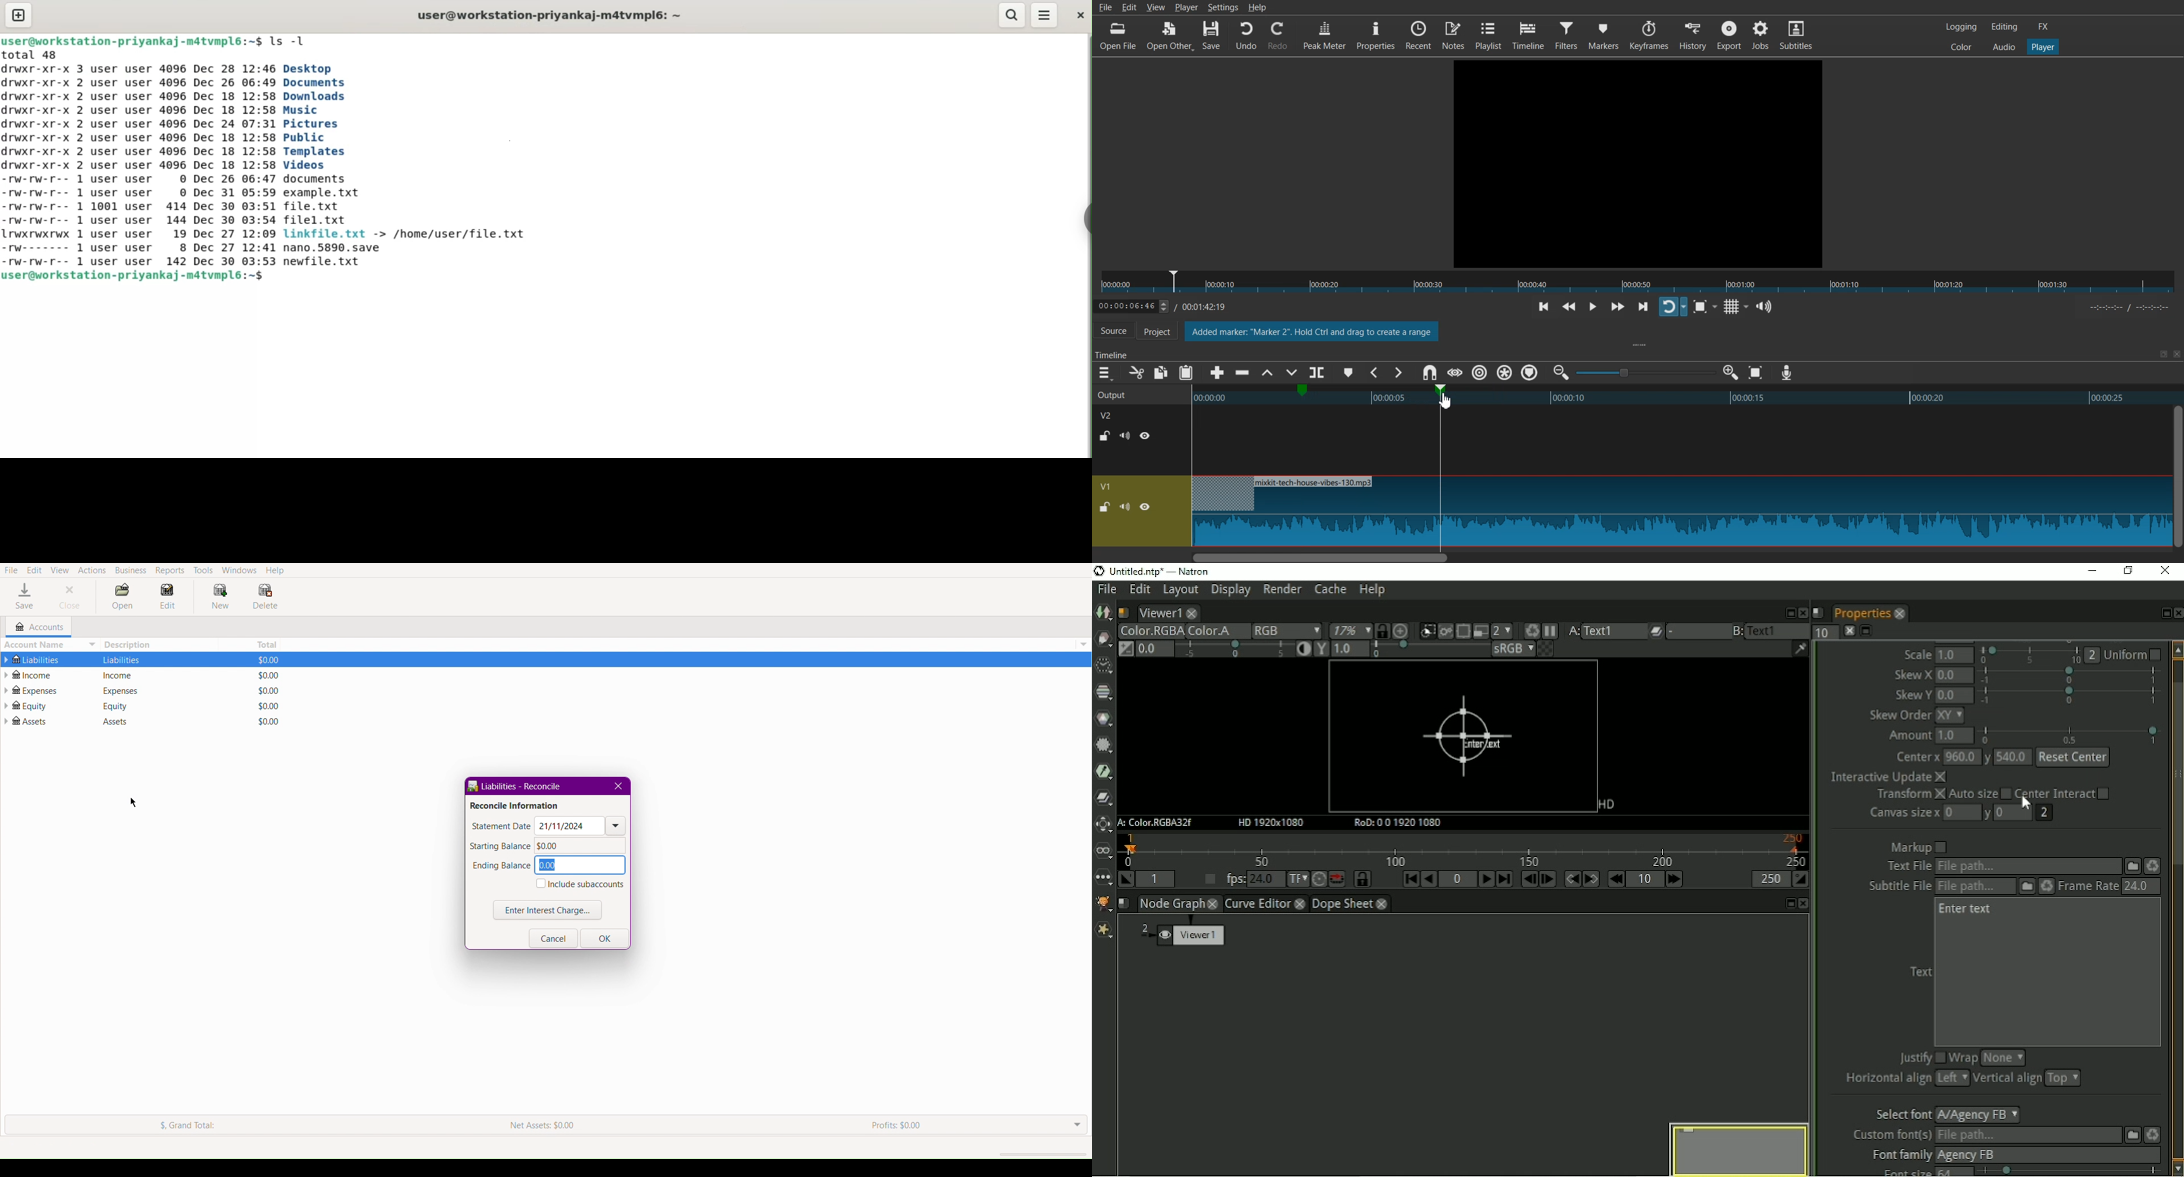 This screenshot has width=2184, height=1204. What do you see at coordinates (1786, 373) in the screenshot?
I see `Record audio` at bounding box center [1786, 373].